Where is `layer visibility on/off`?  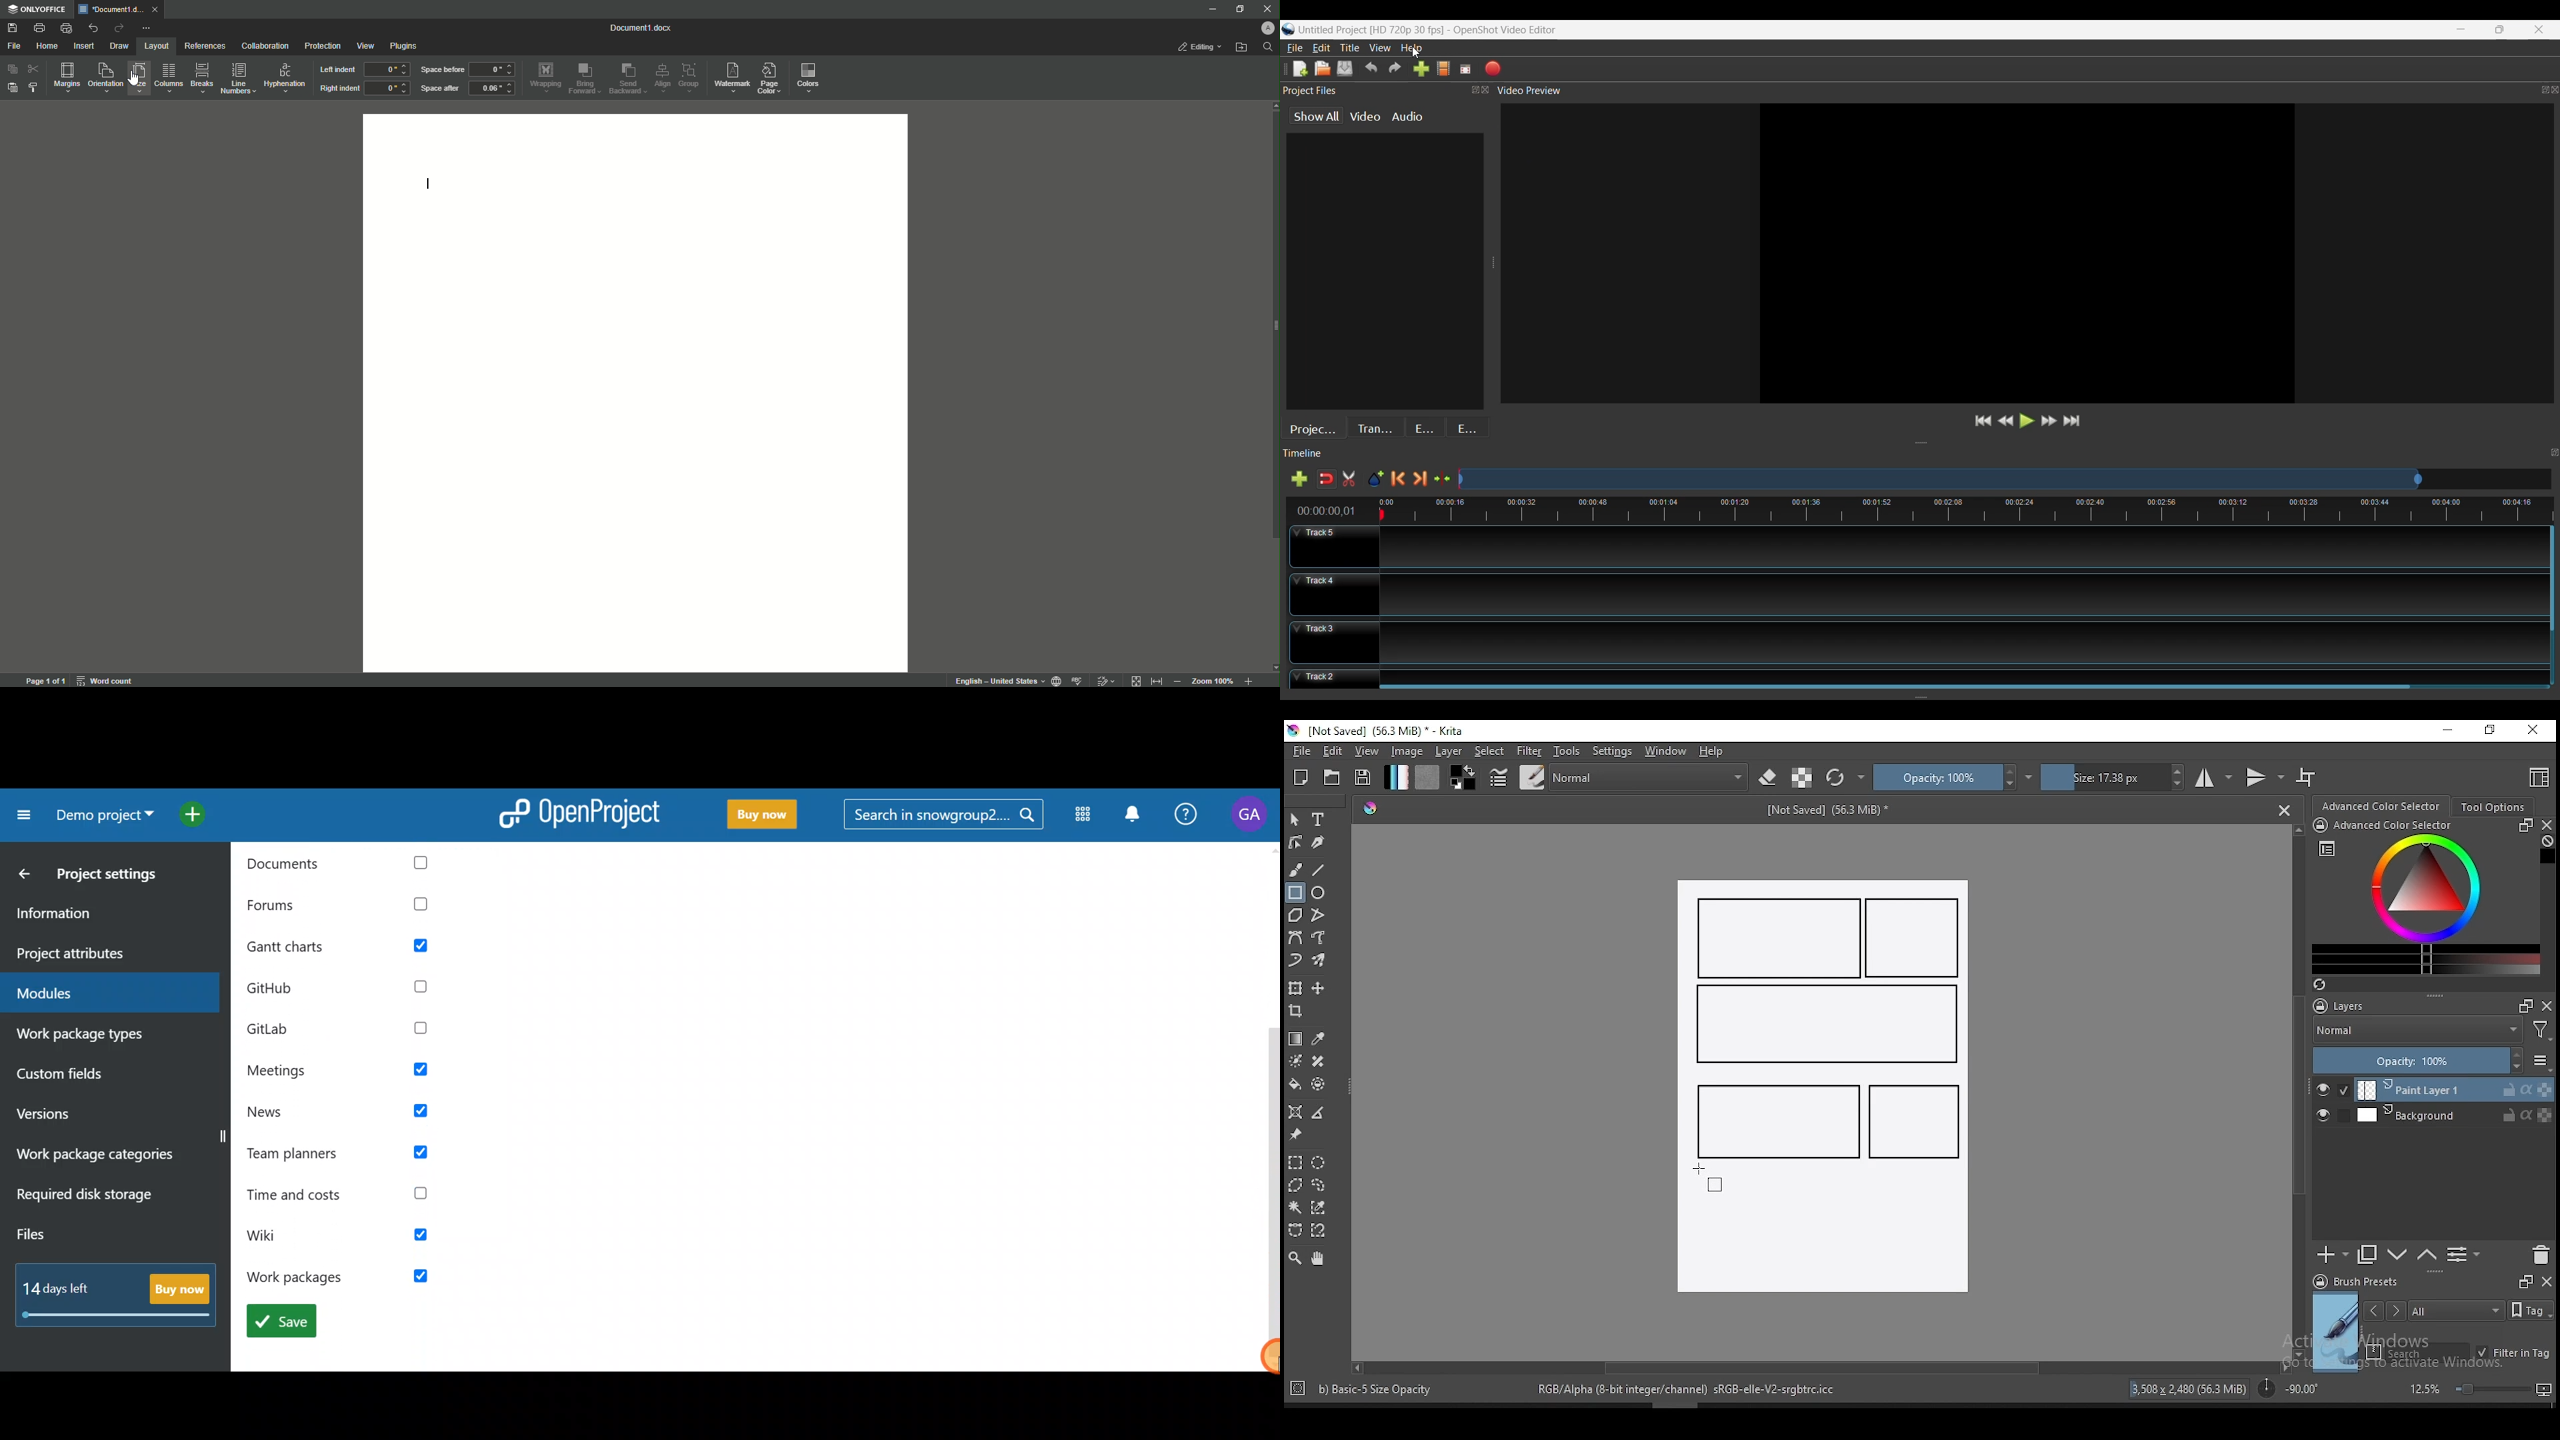
layer visibility on/off is located at coordinates (2328, 1117).